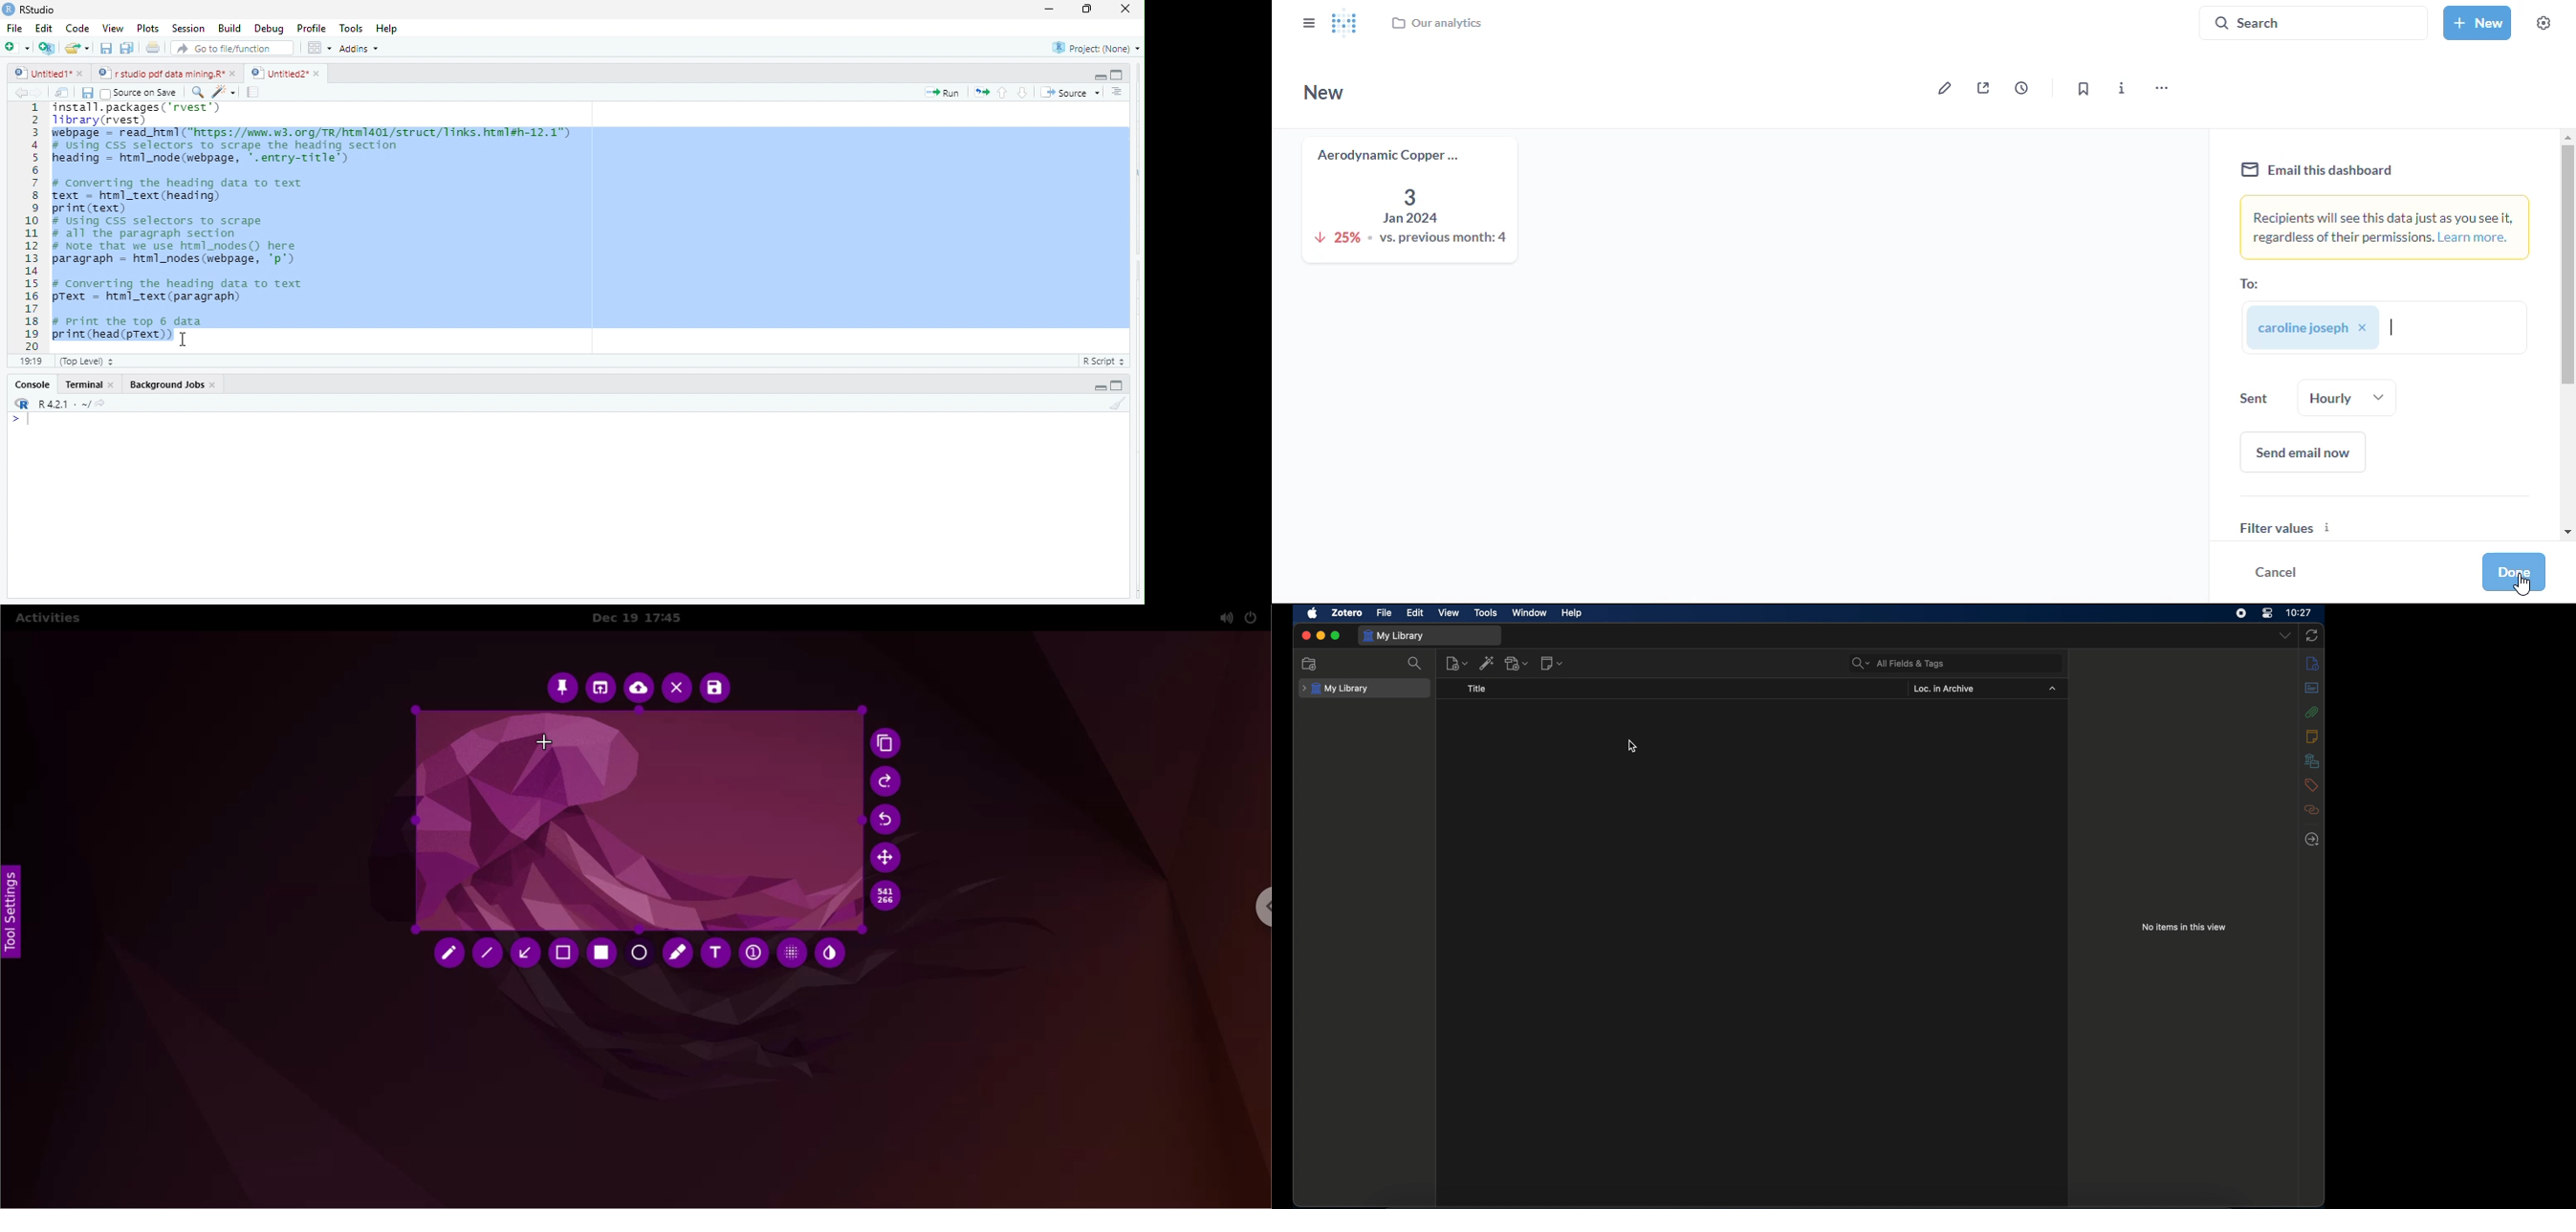 The height and width of the screenshot is (1232, 2576). Describe the element at coordinates (19, 917) in the screenshot. I see `tool settings` at that location.